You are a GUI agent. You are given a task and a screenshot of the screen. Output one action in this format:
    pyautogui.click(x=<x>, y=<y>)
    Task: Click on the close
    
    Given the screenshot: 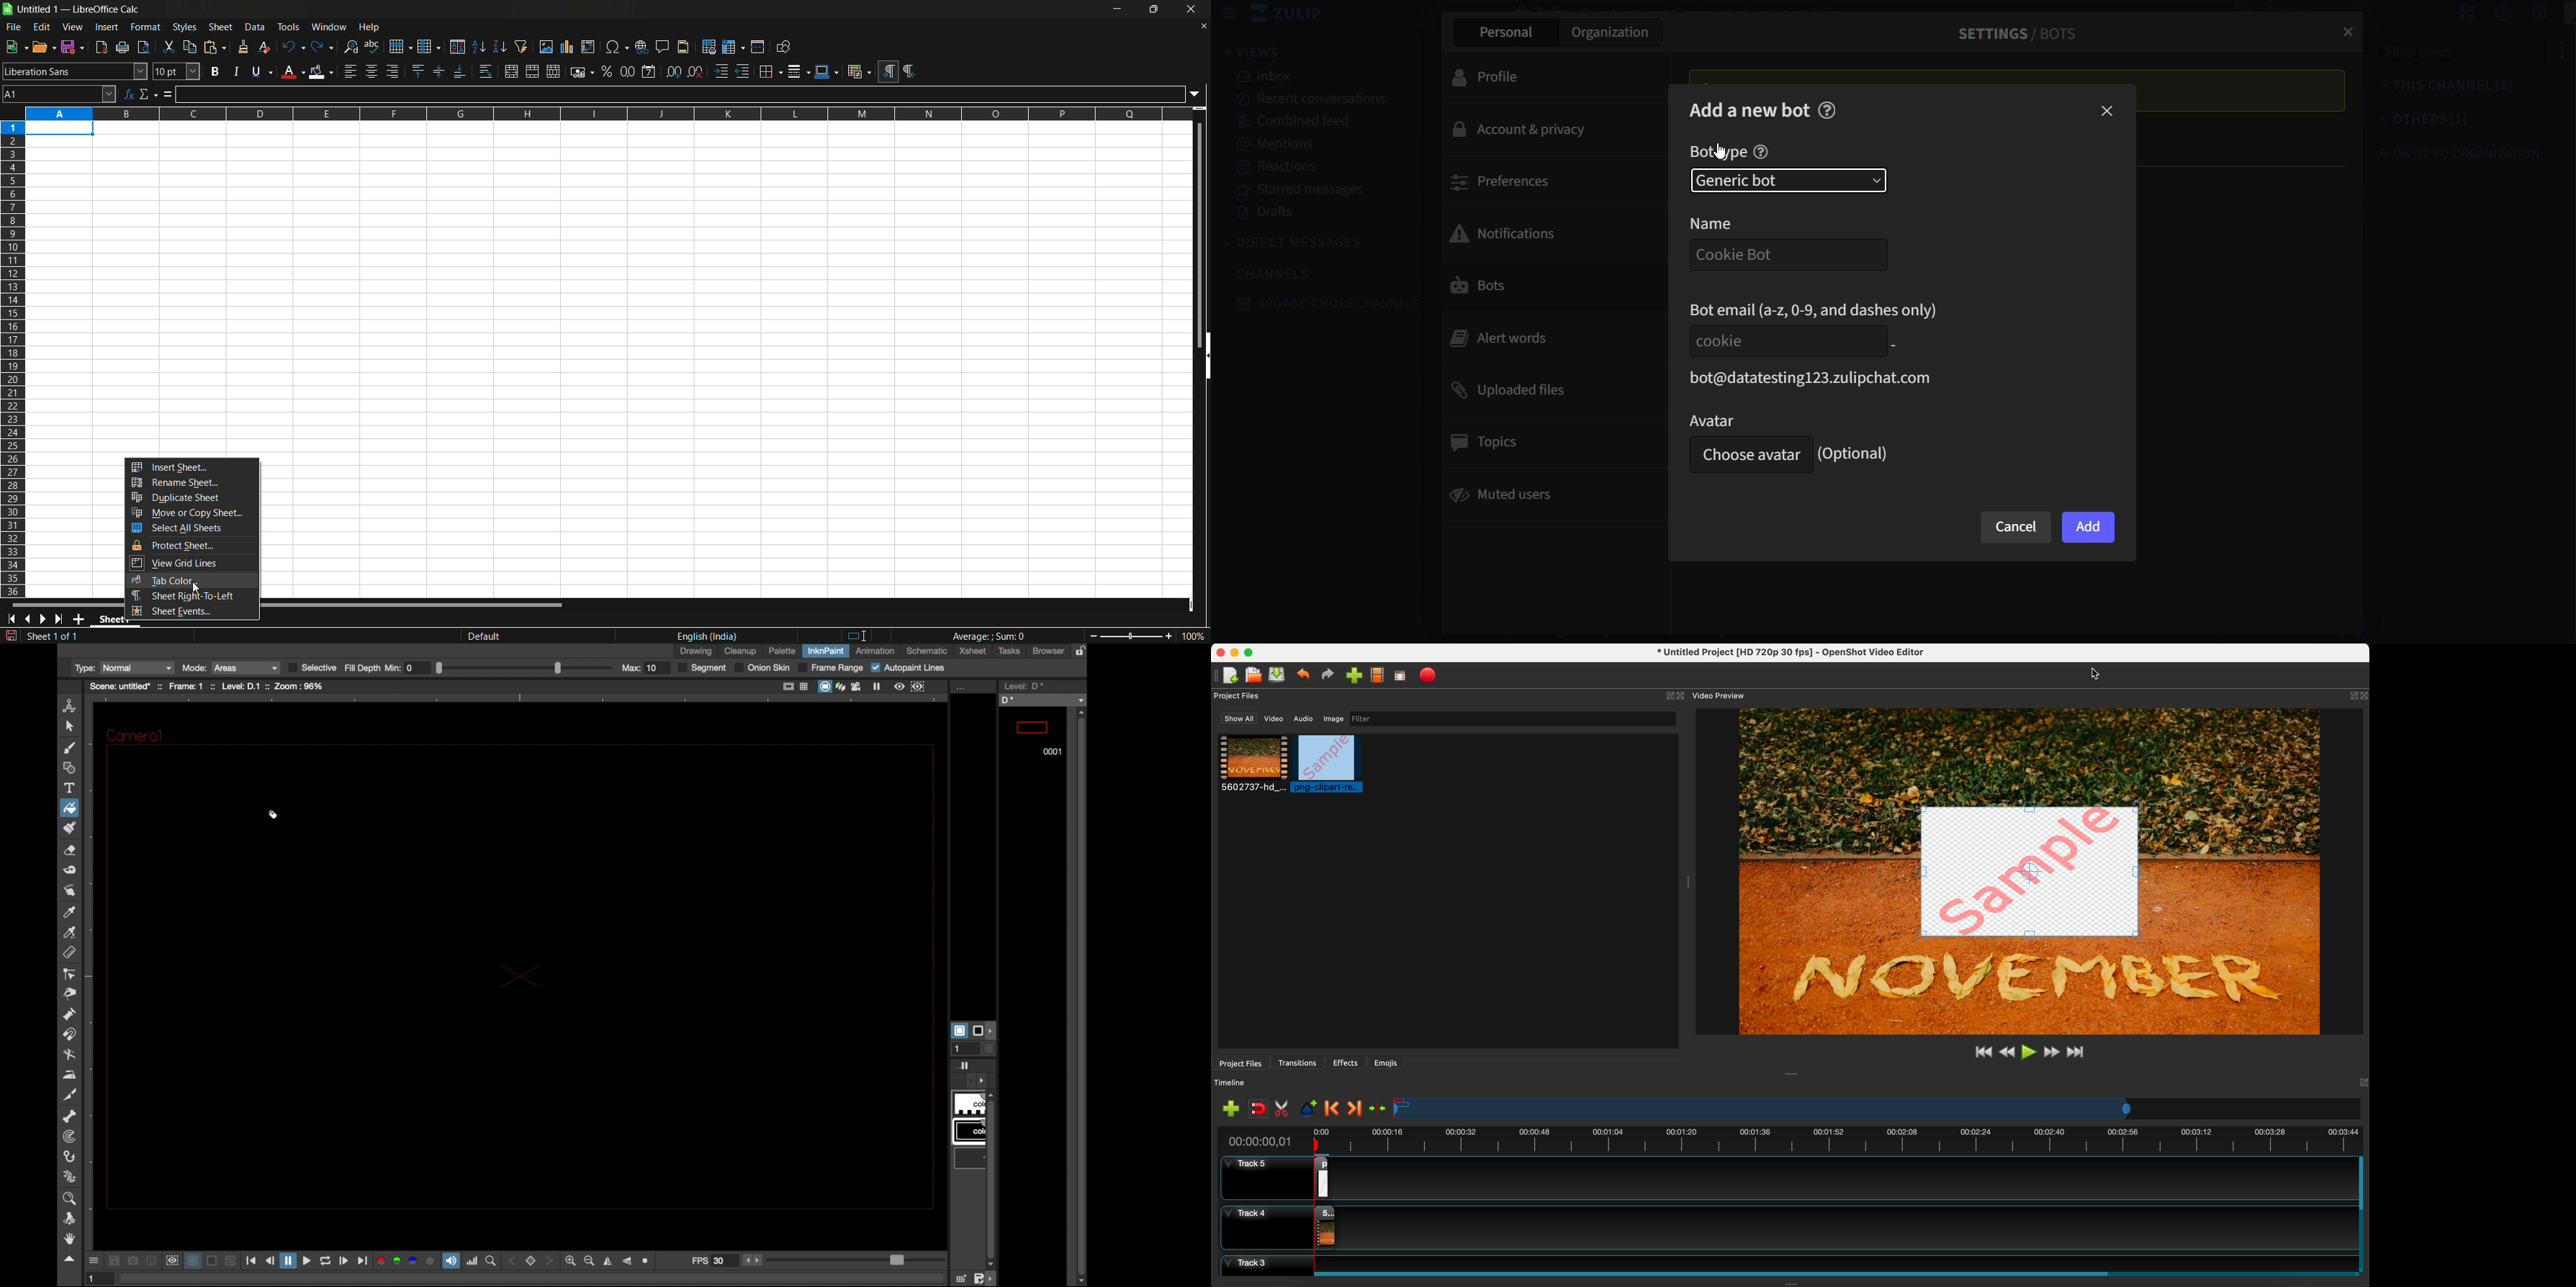 What is the action you would take?
    pyautogui.click(x=1193, y=10)
    